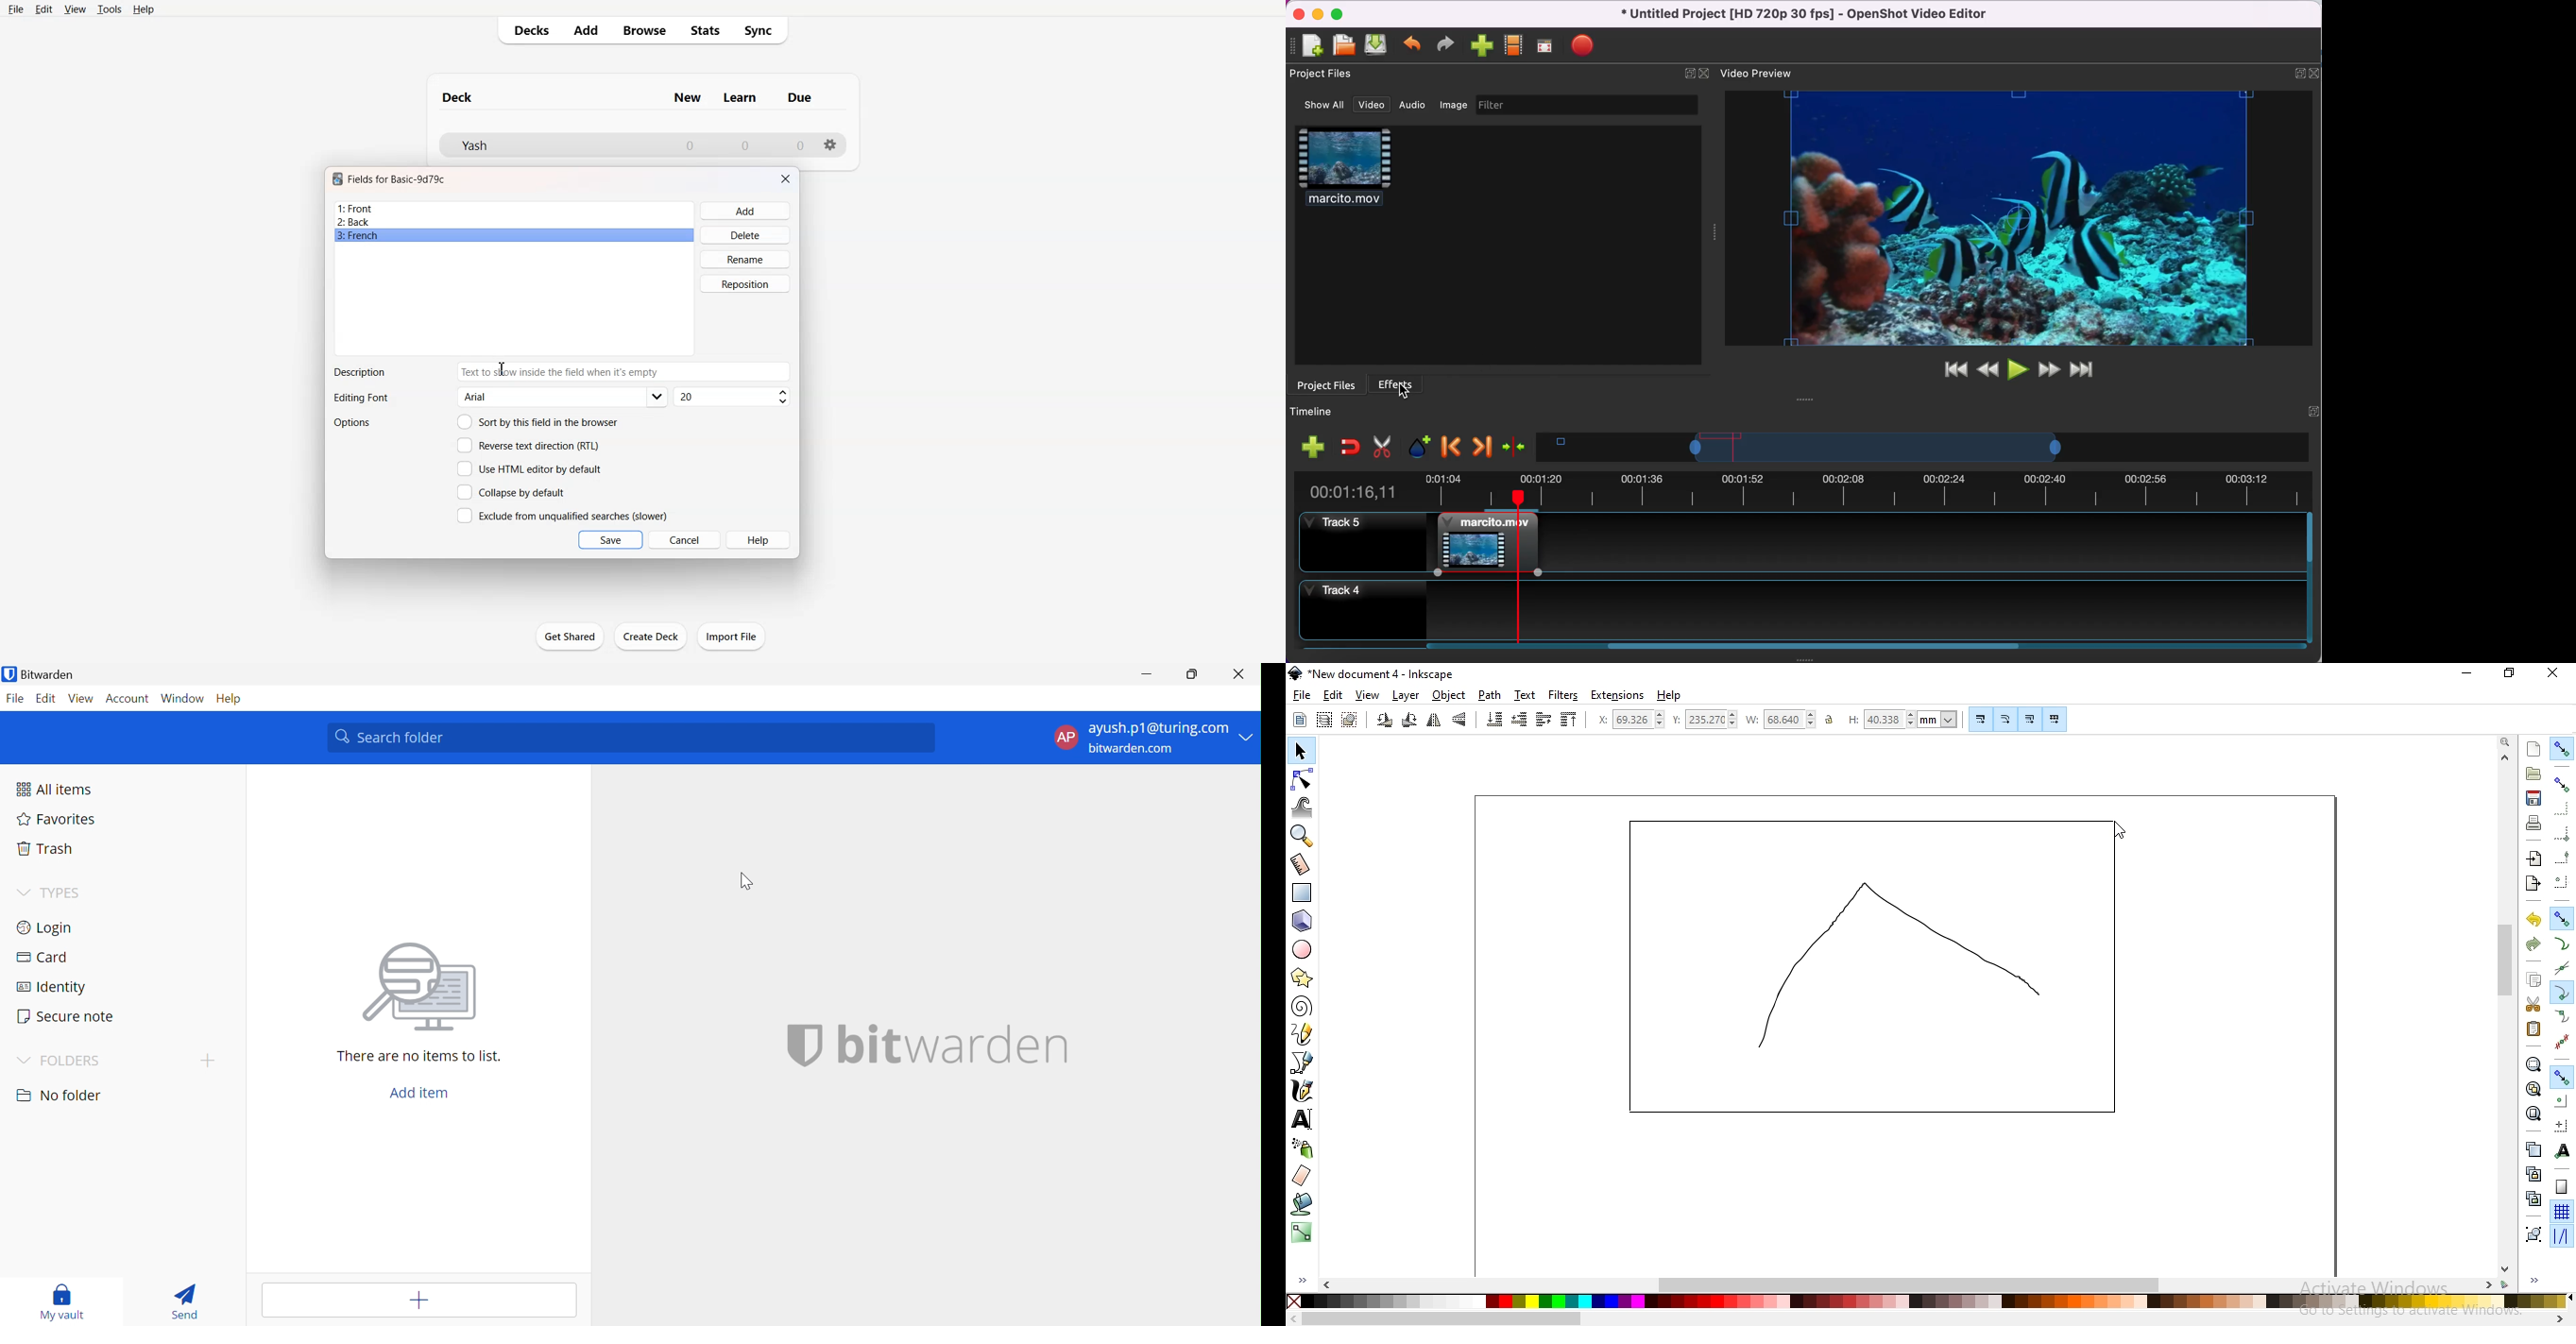 This screenshot has height=1344, width=2576. I want to click on Sort by this field in the browser, so click(538, 421).